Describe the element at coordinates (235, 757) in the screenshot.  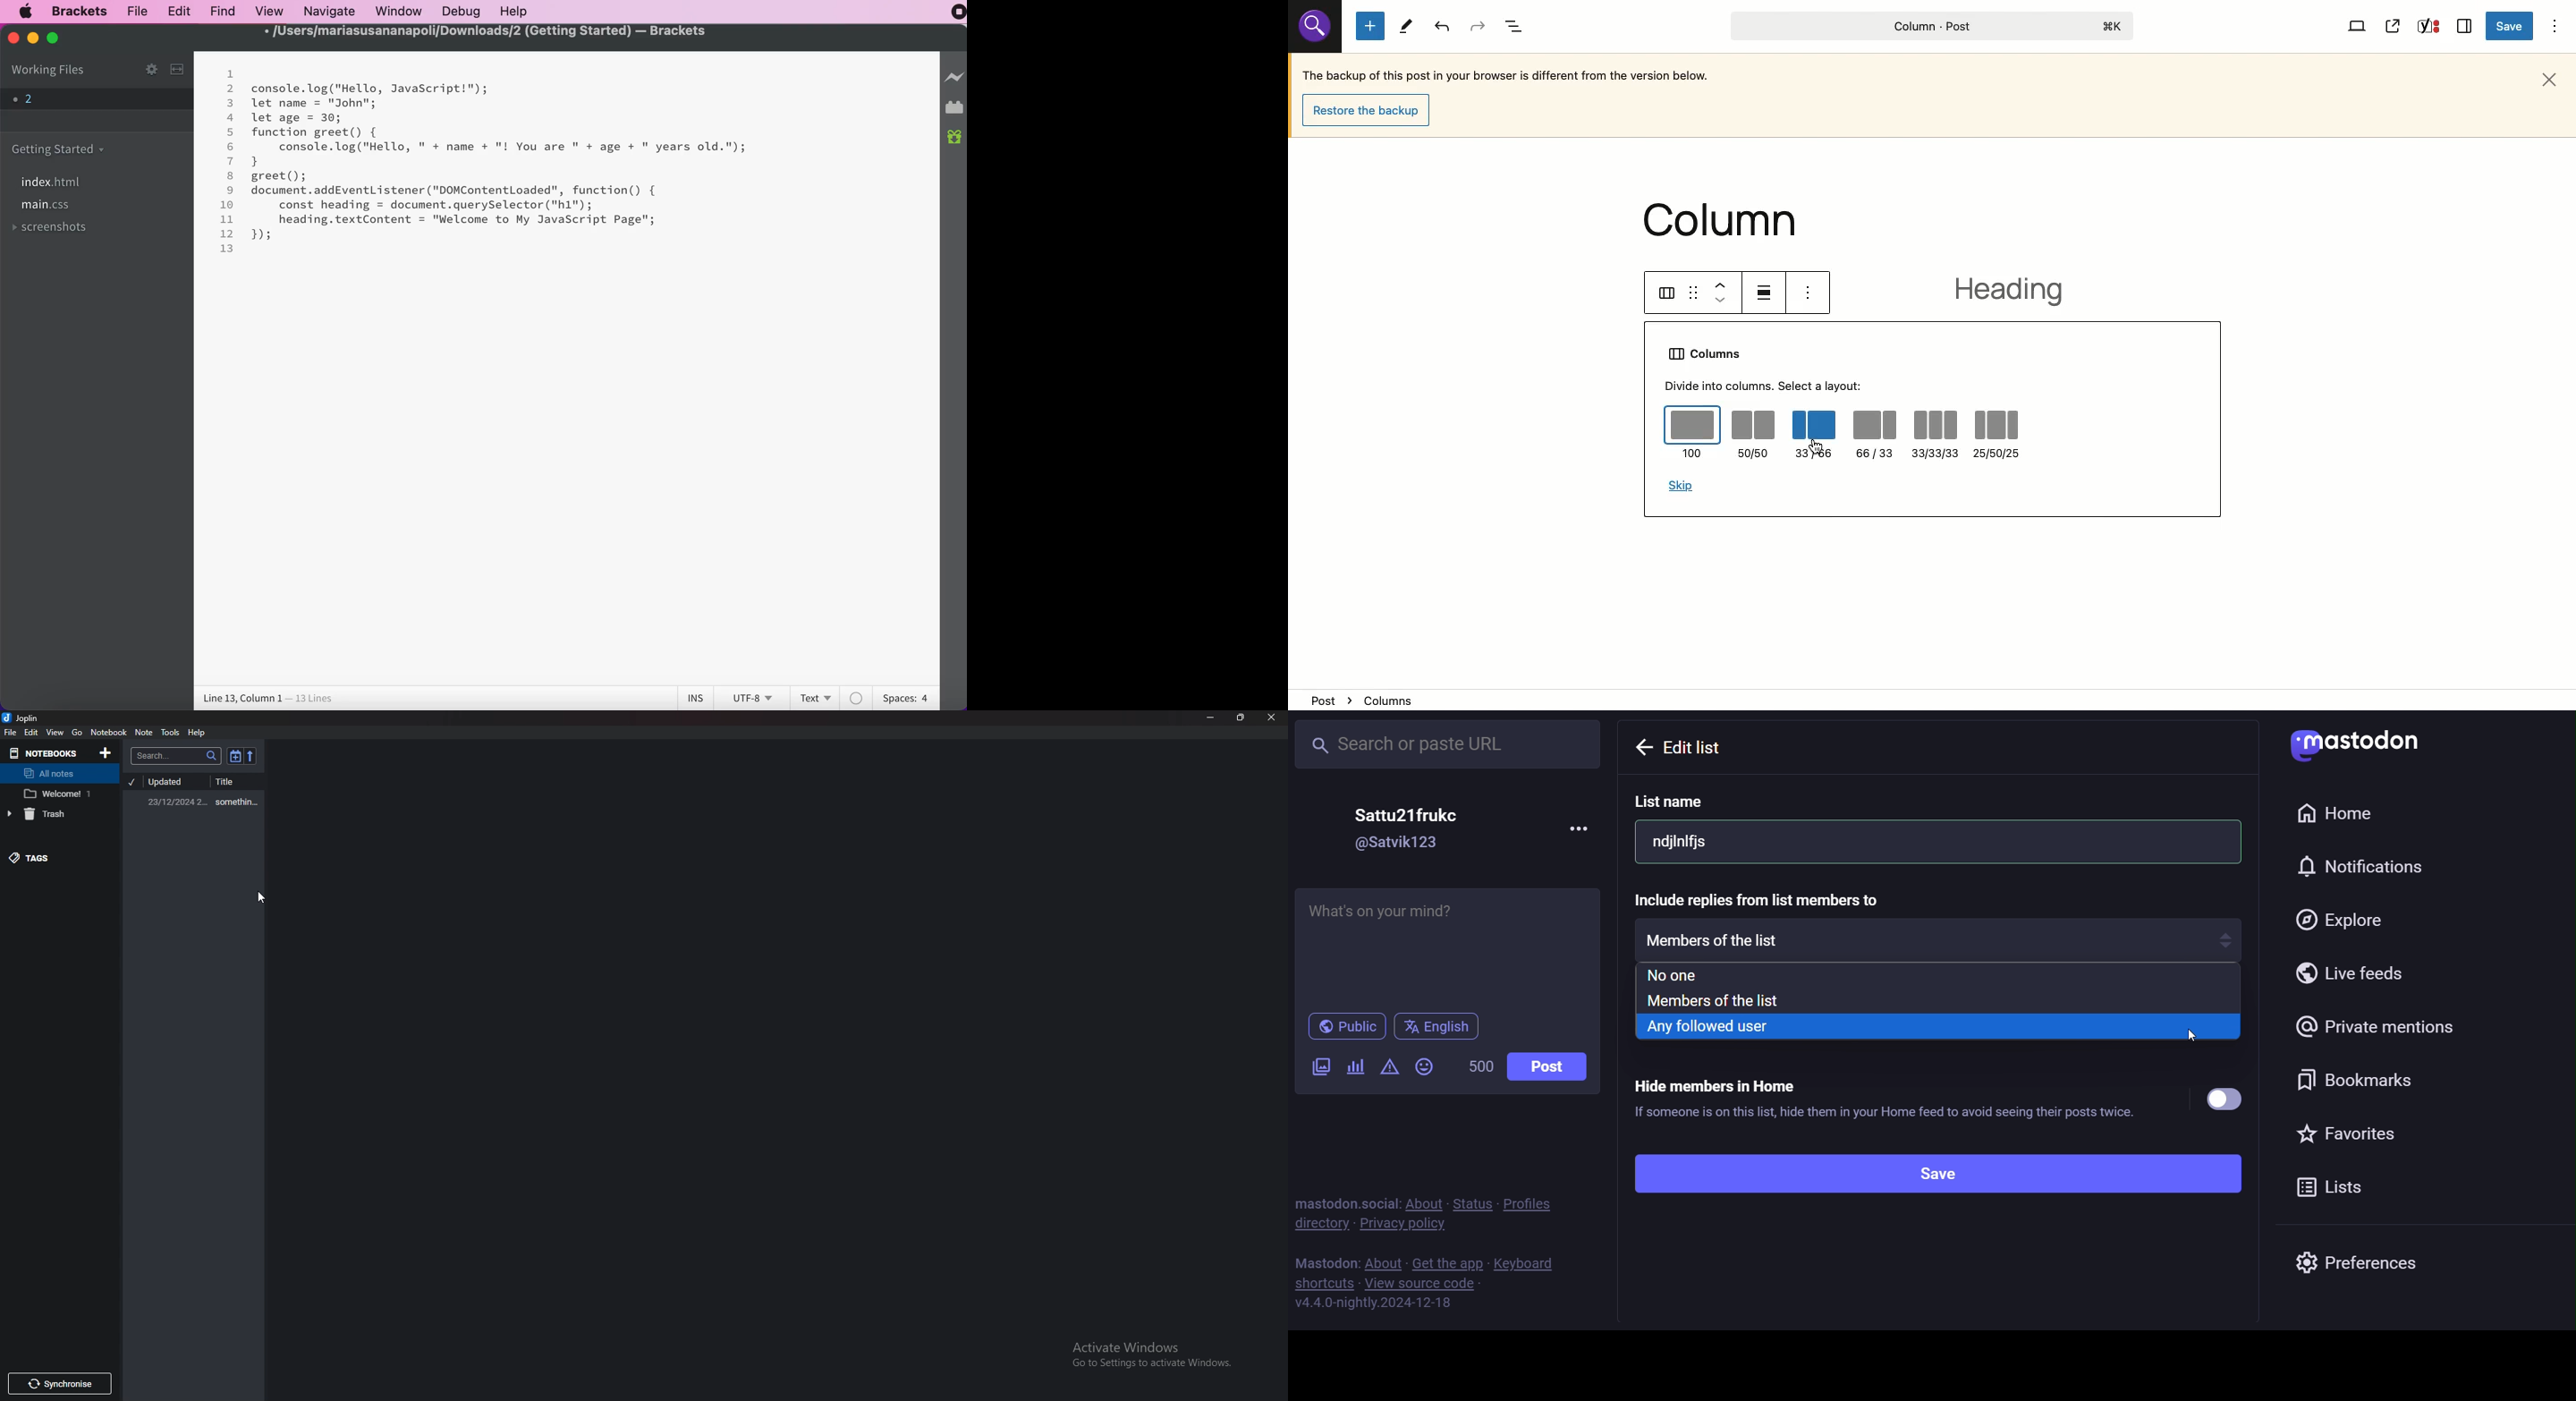
I see `Toggle sort order` at that location.